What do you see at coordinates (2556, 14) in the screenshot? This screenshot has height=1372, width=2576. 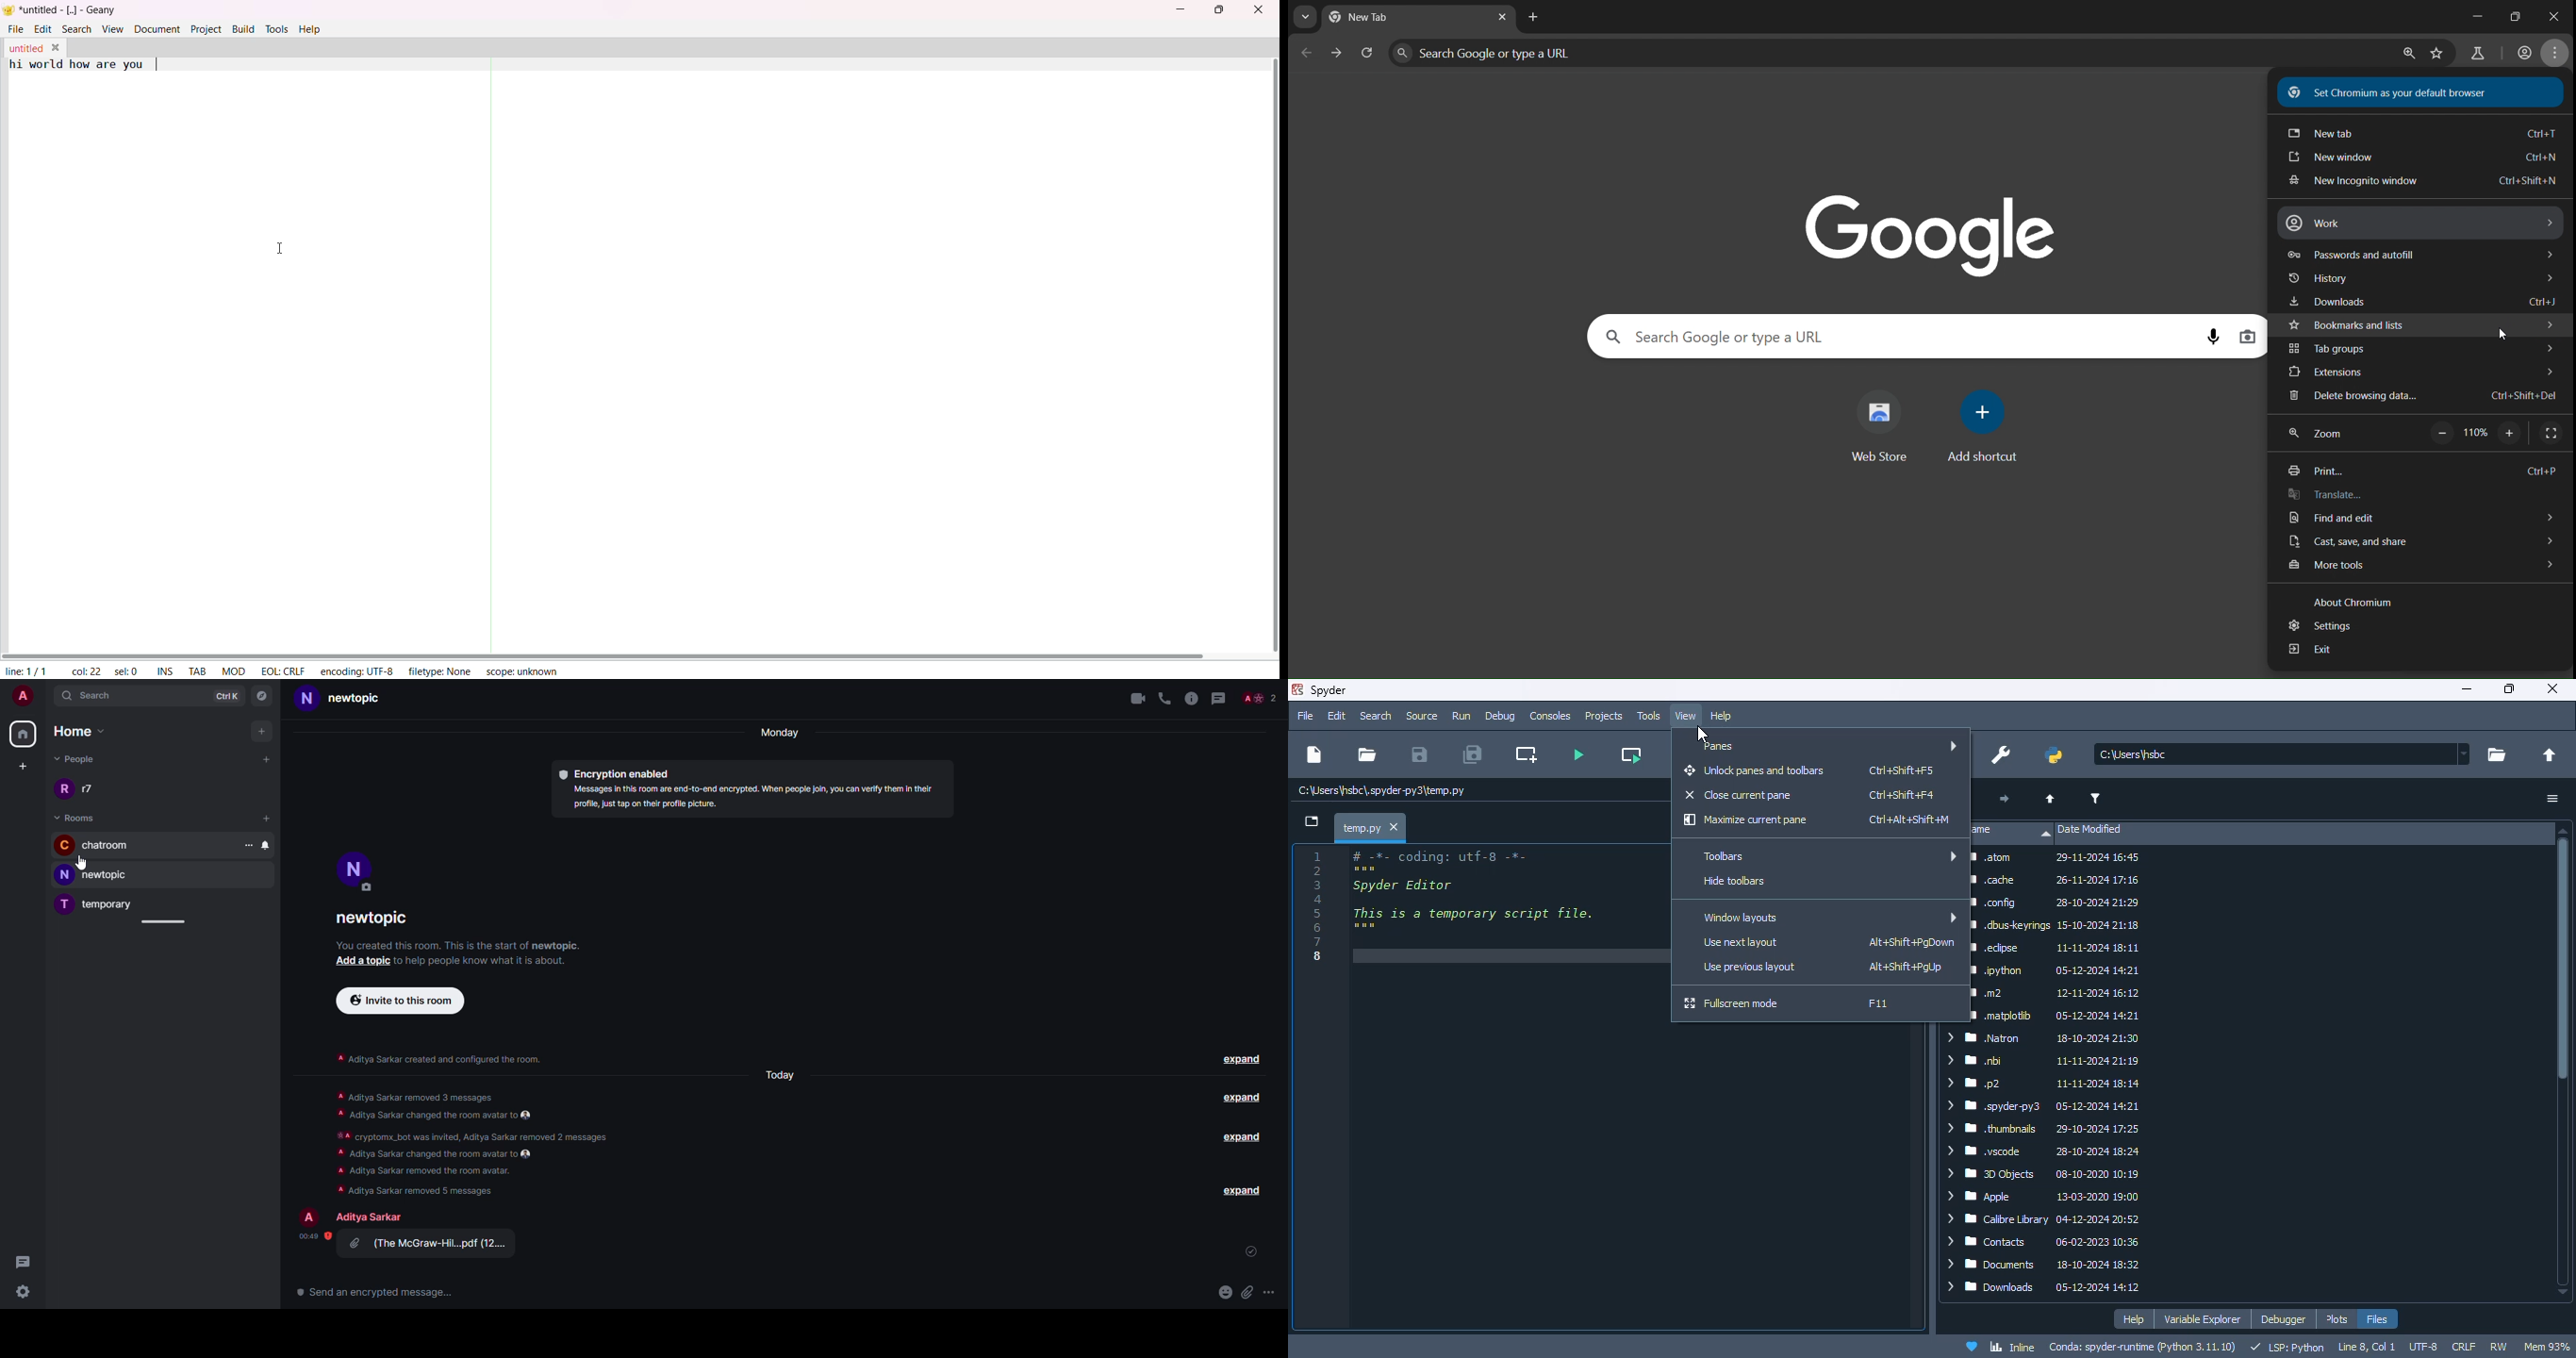 I see `close` at bounding box center [2556, 14].